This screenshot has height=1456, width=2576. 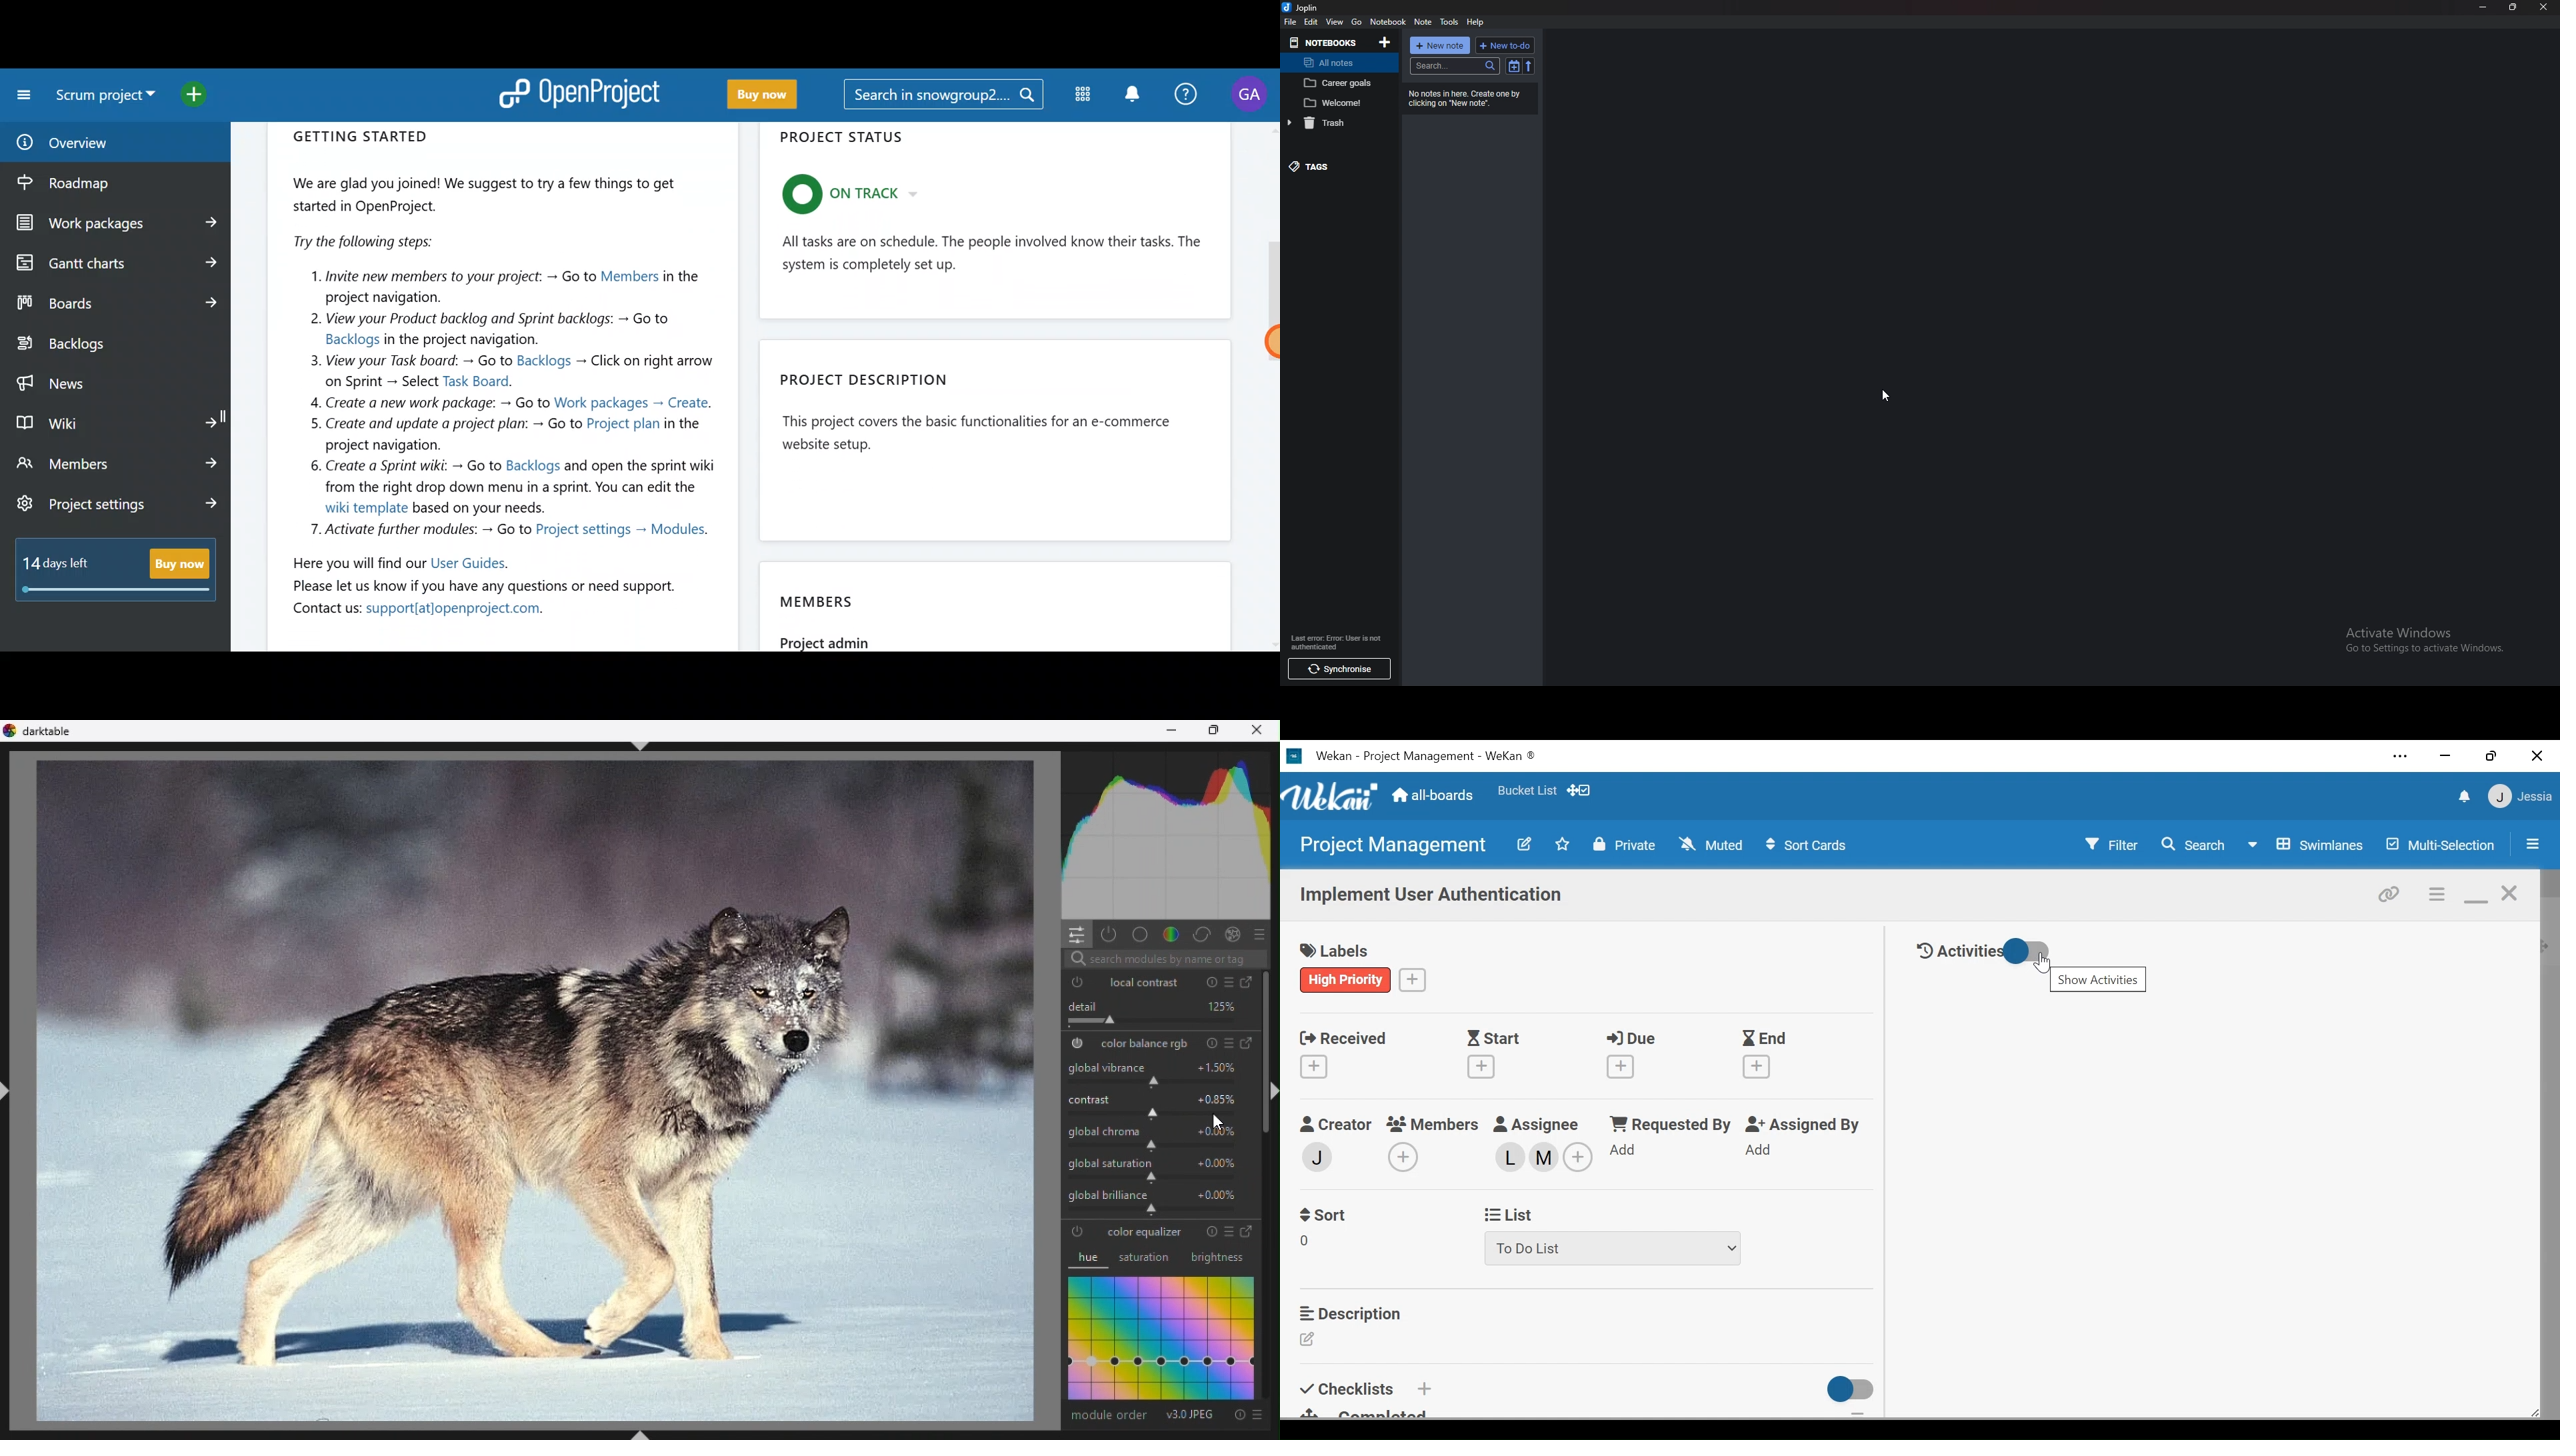 I want to click on quick access, so click(x=1072, y=934).